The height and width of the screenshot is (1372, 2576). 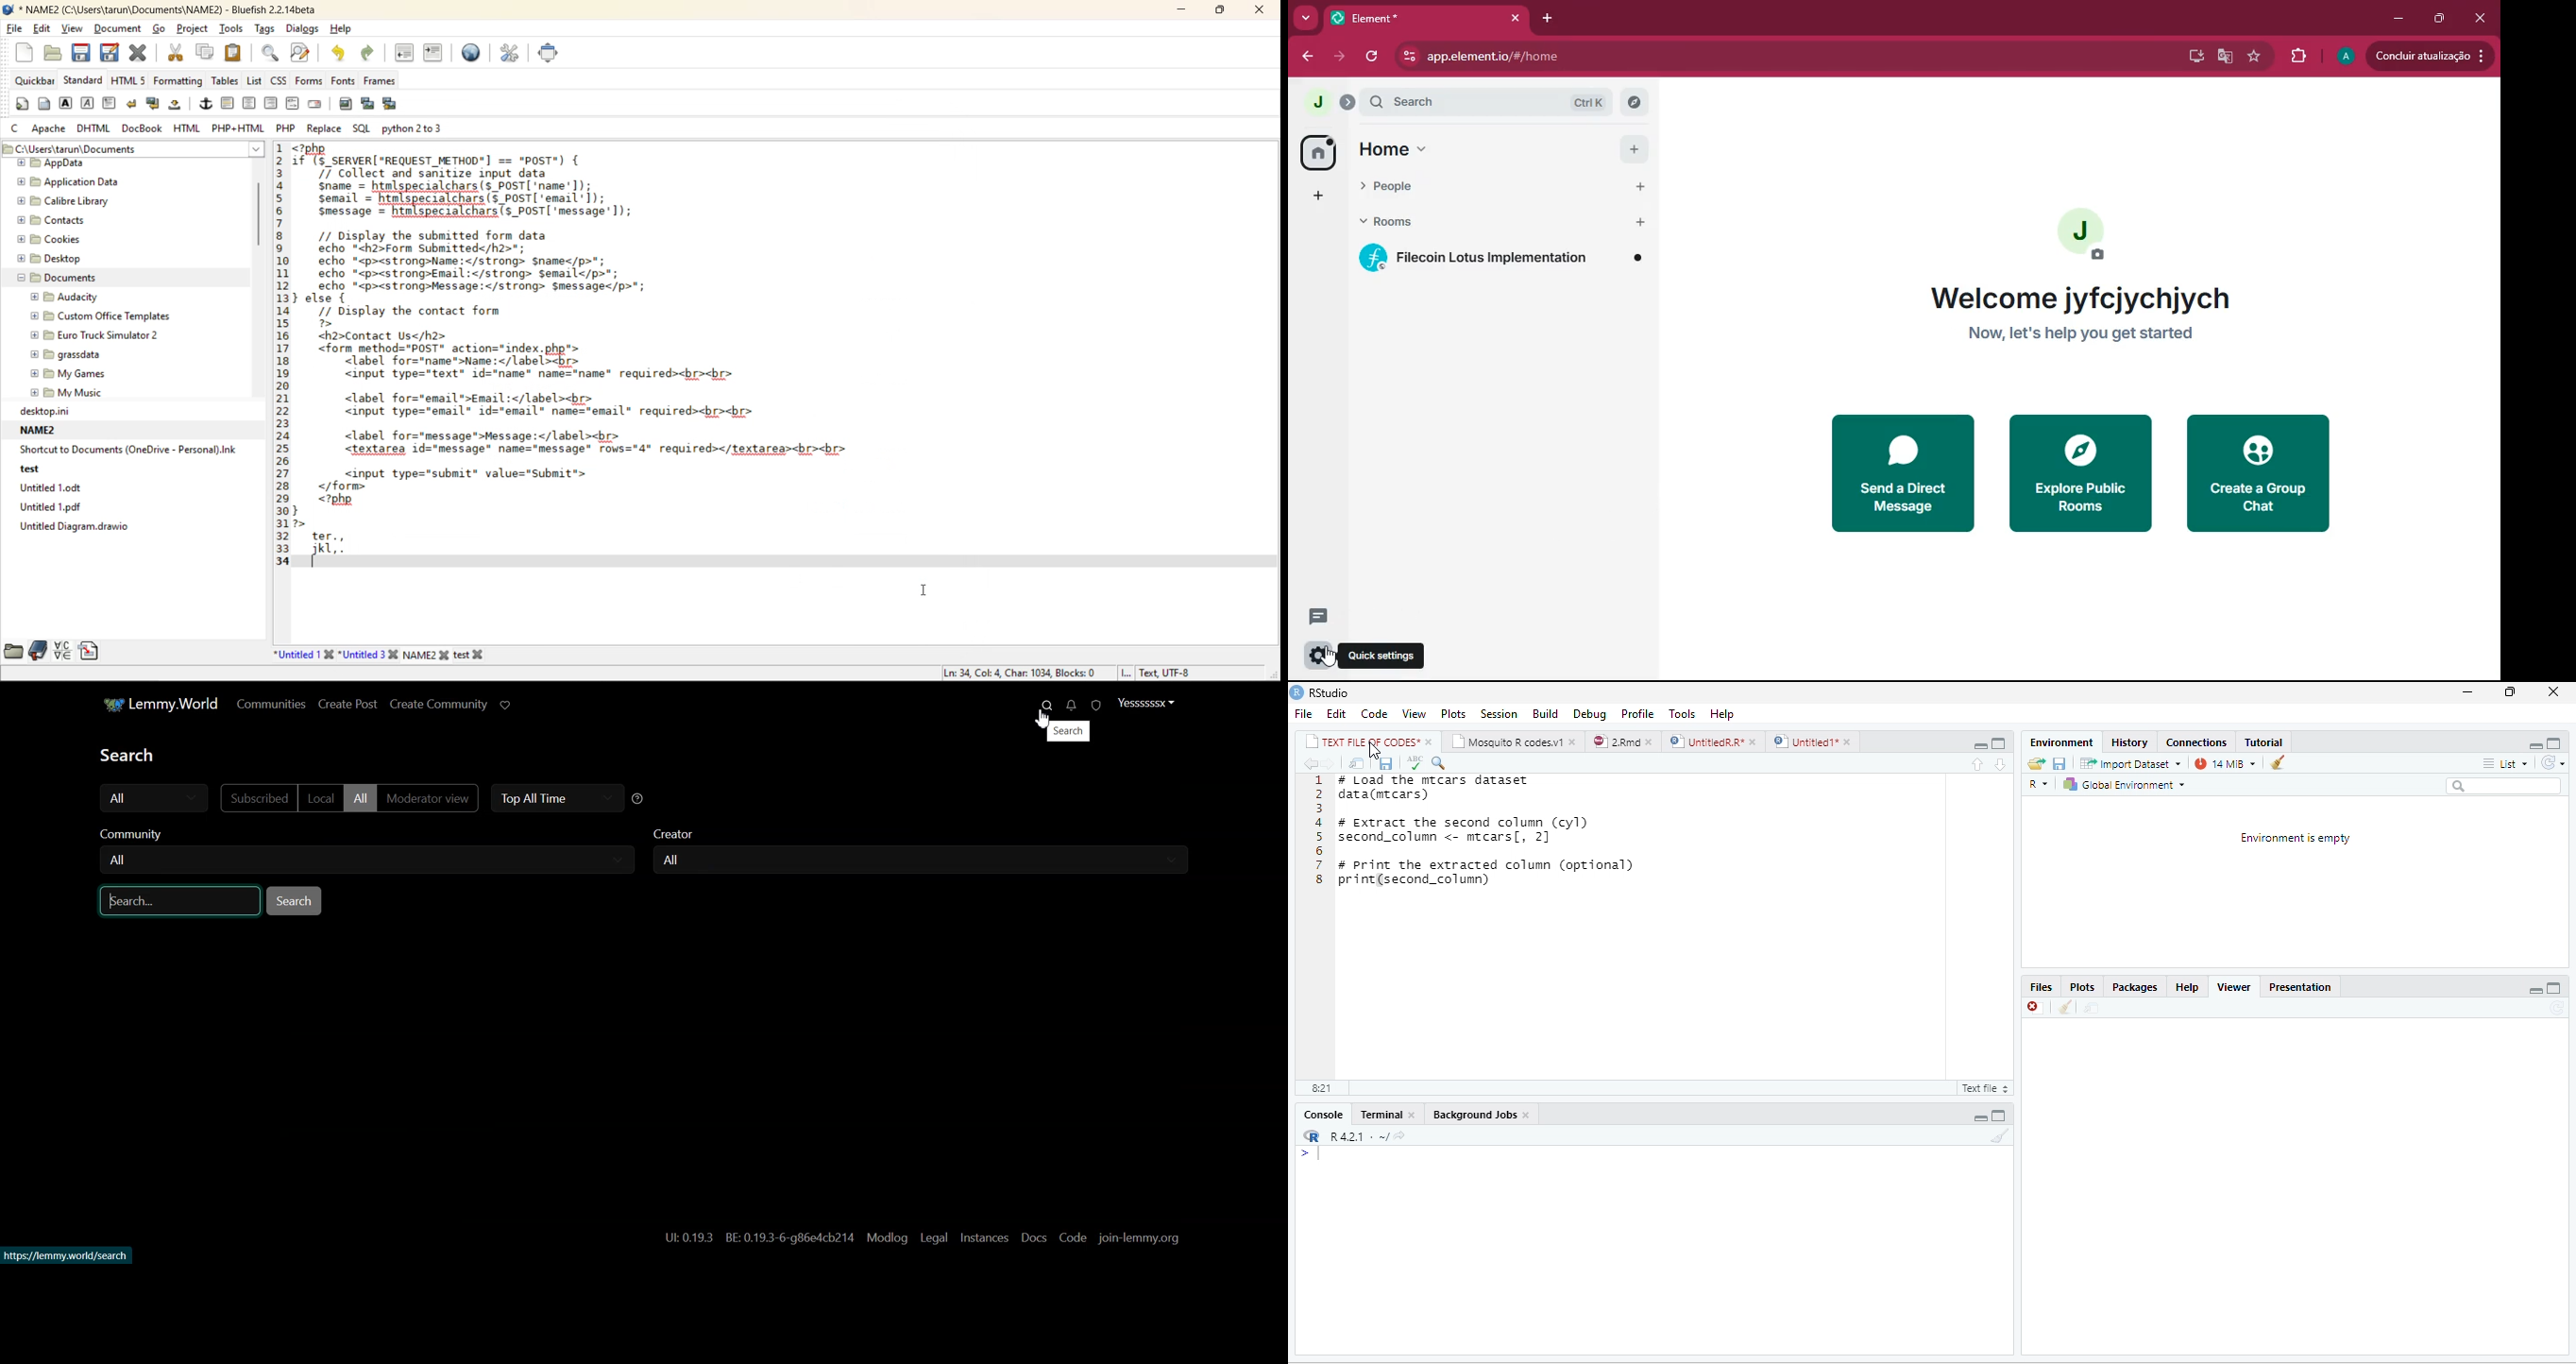 I want to click on help, so click(x=1720, y=712).